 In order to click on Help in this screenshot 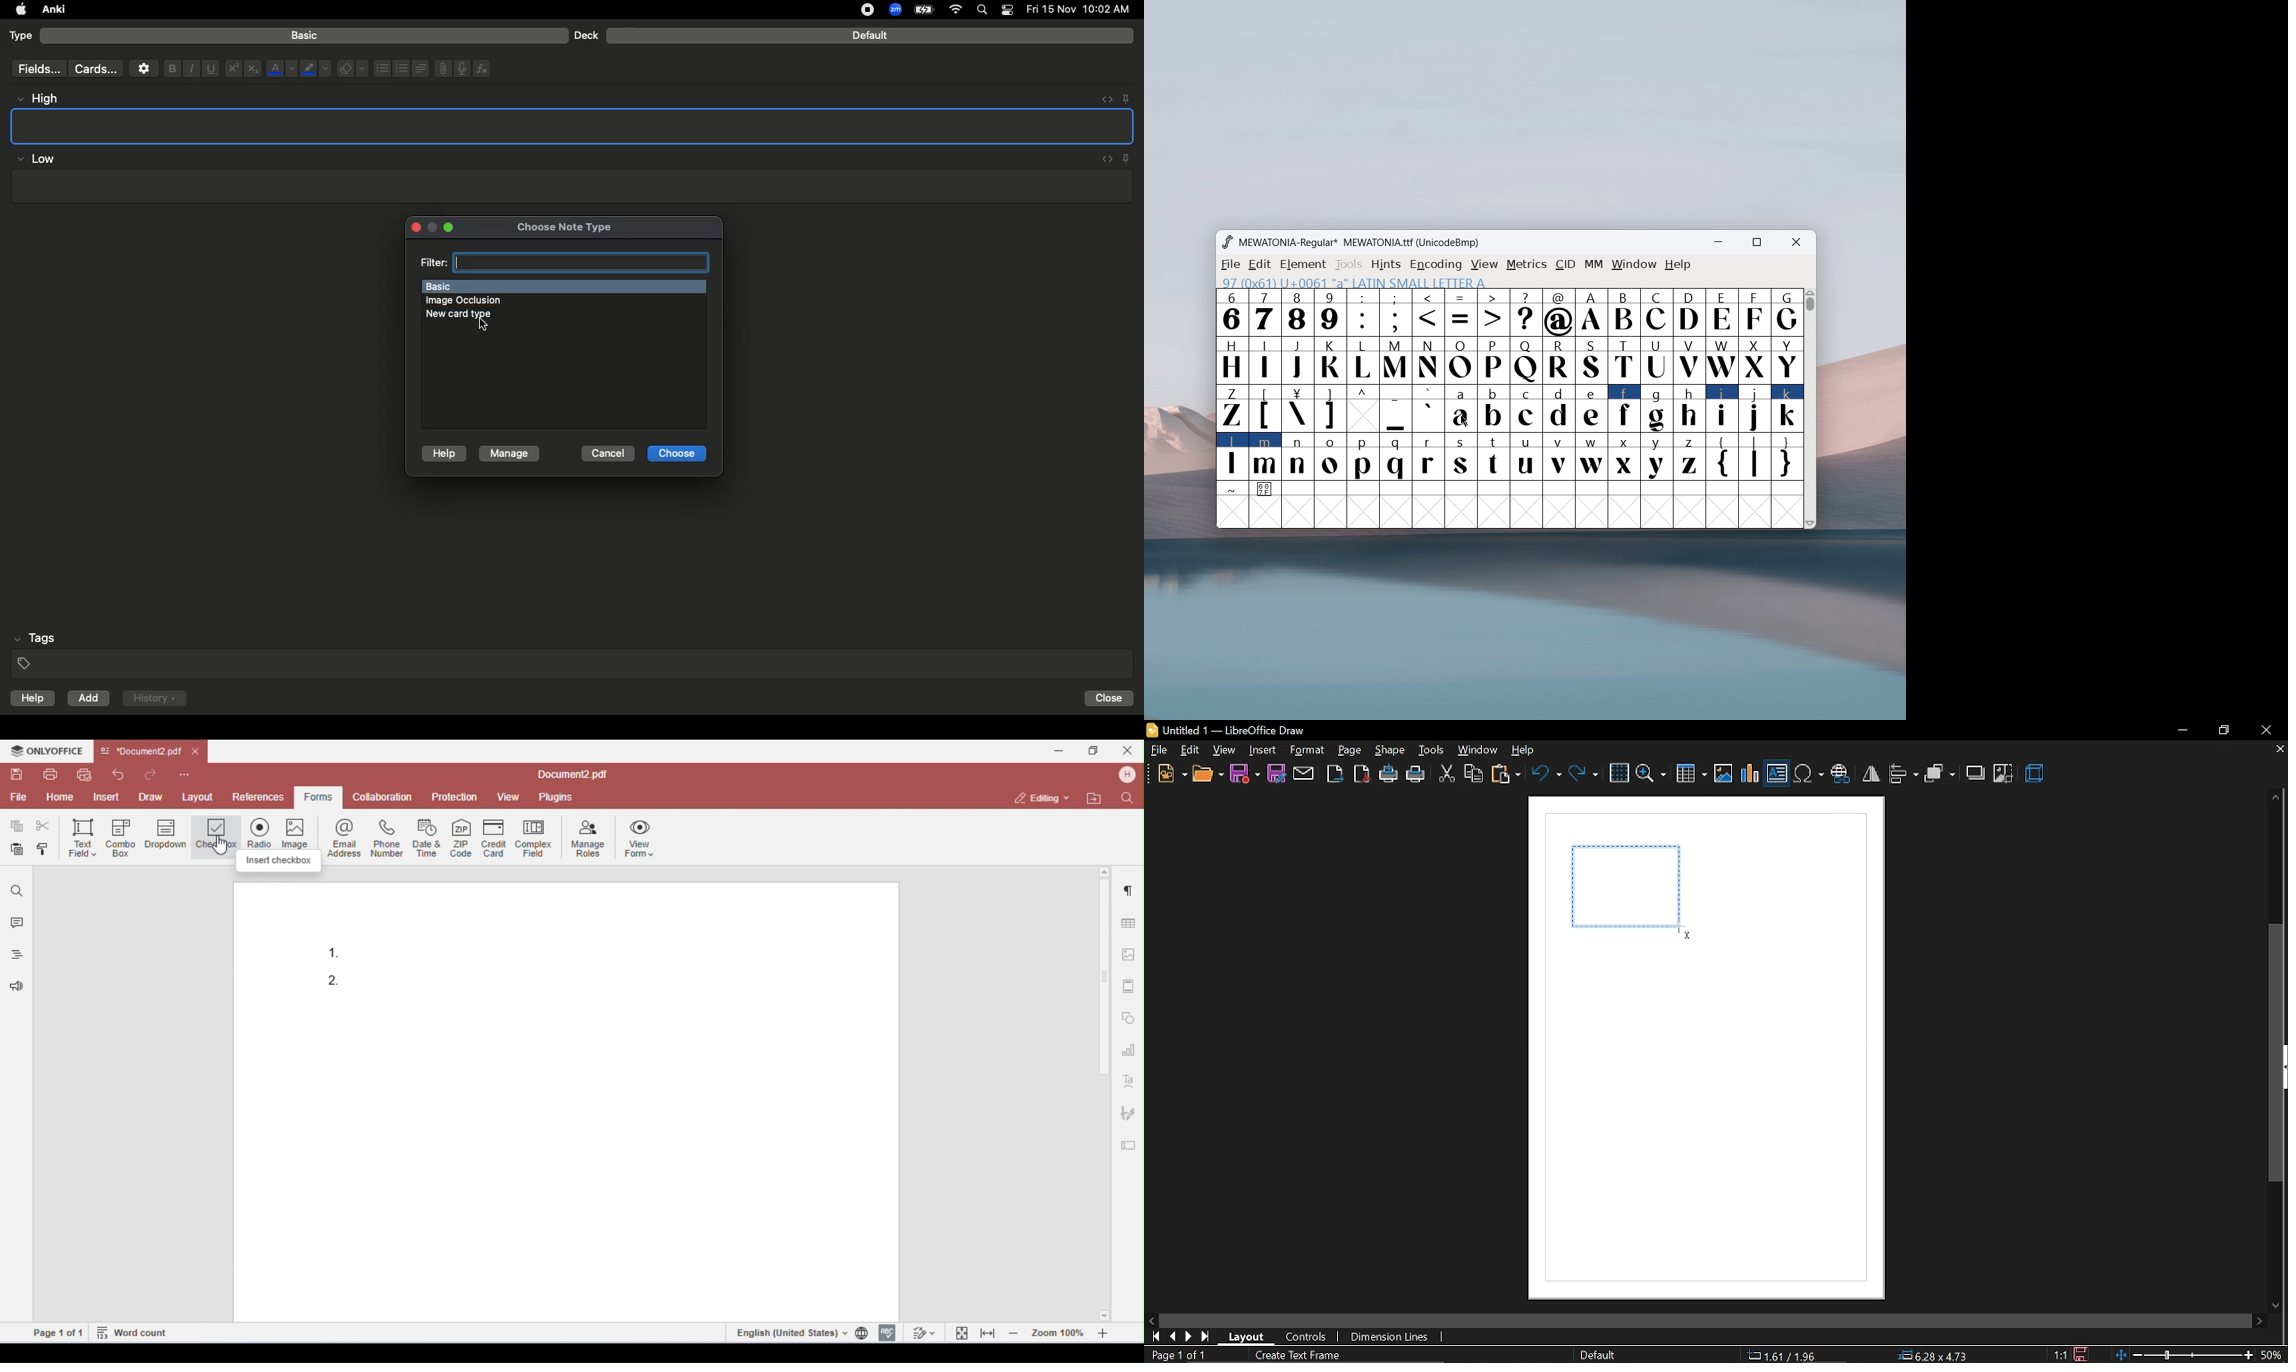, I will do `click(442, 454)`.